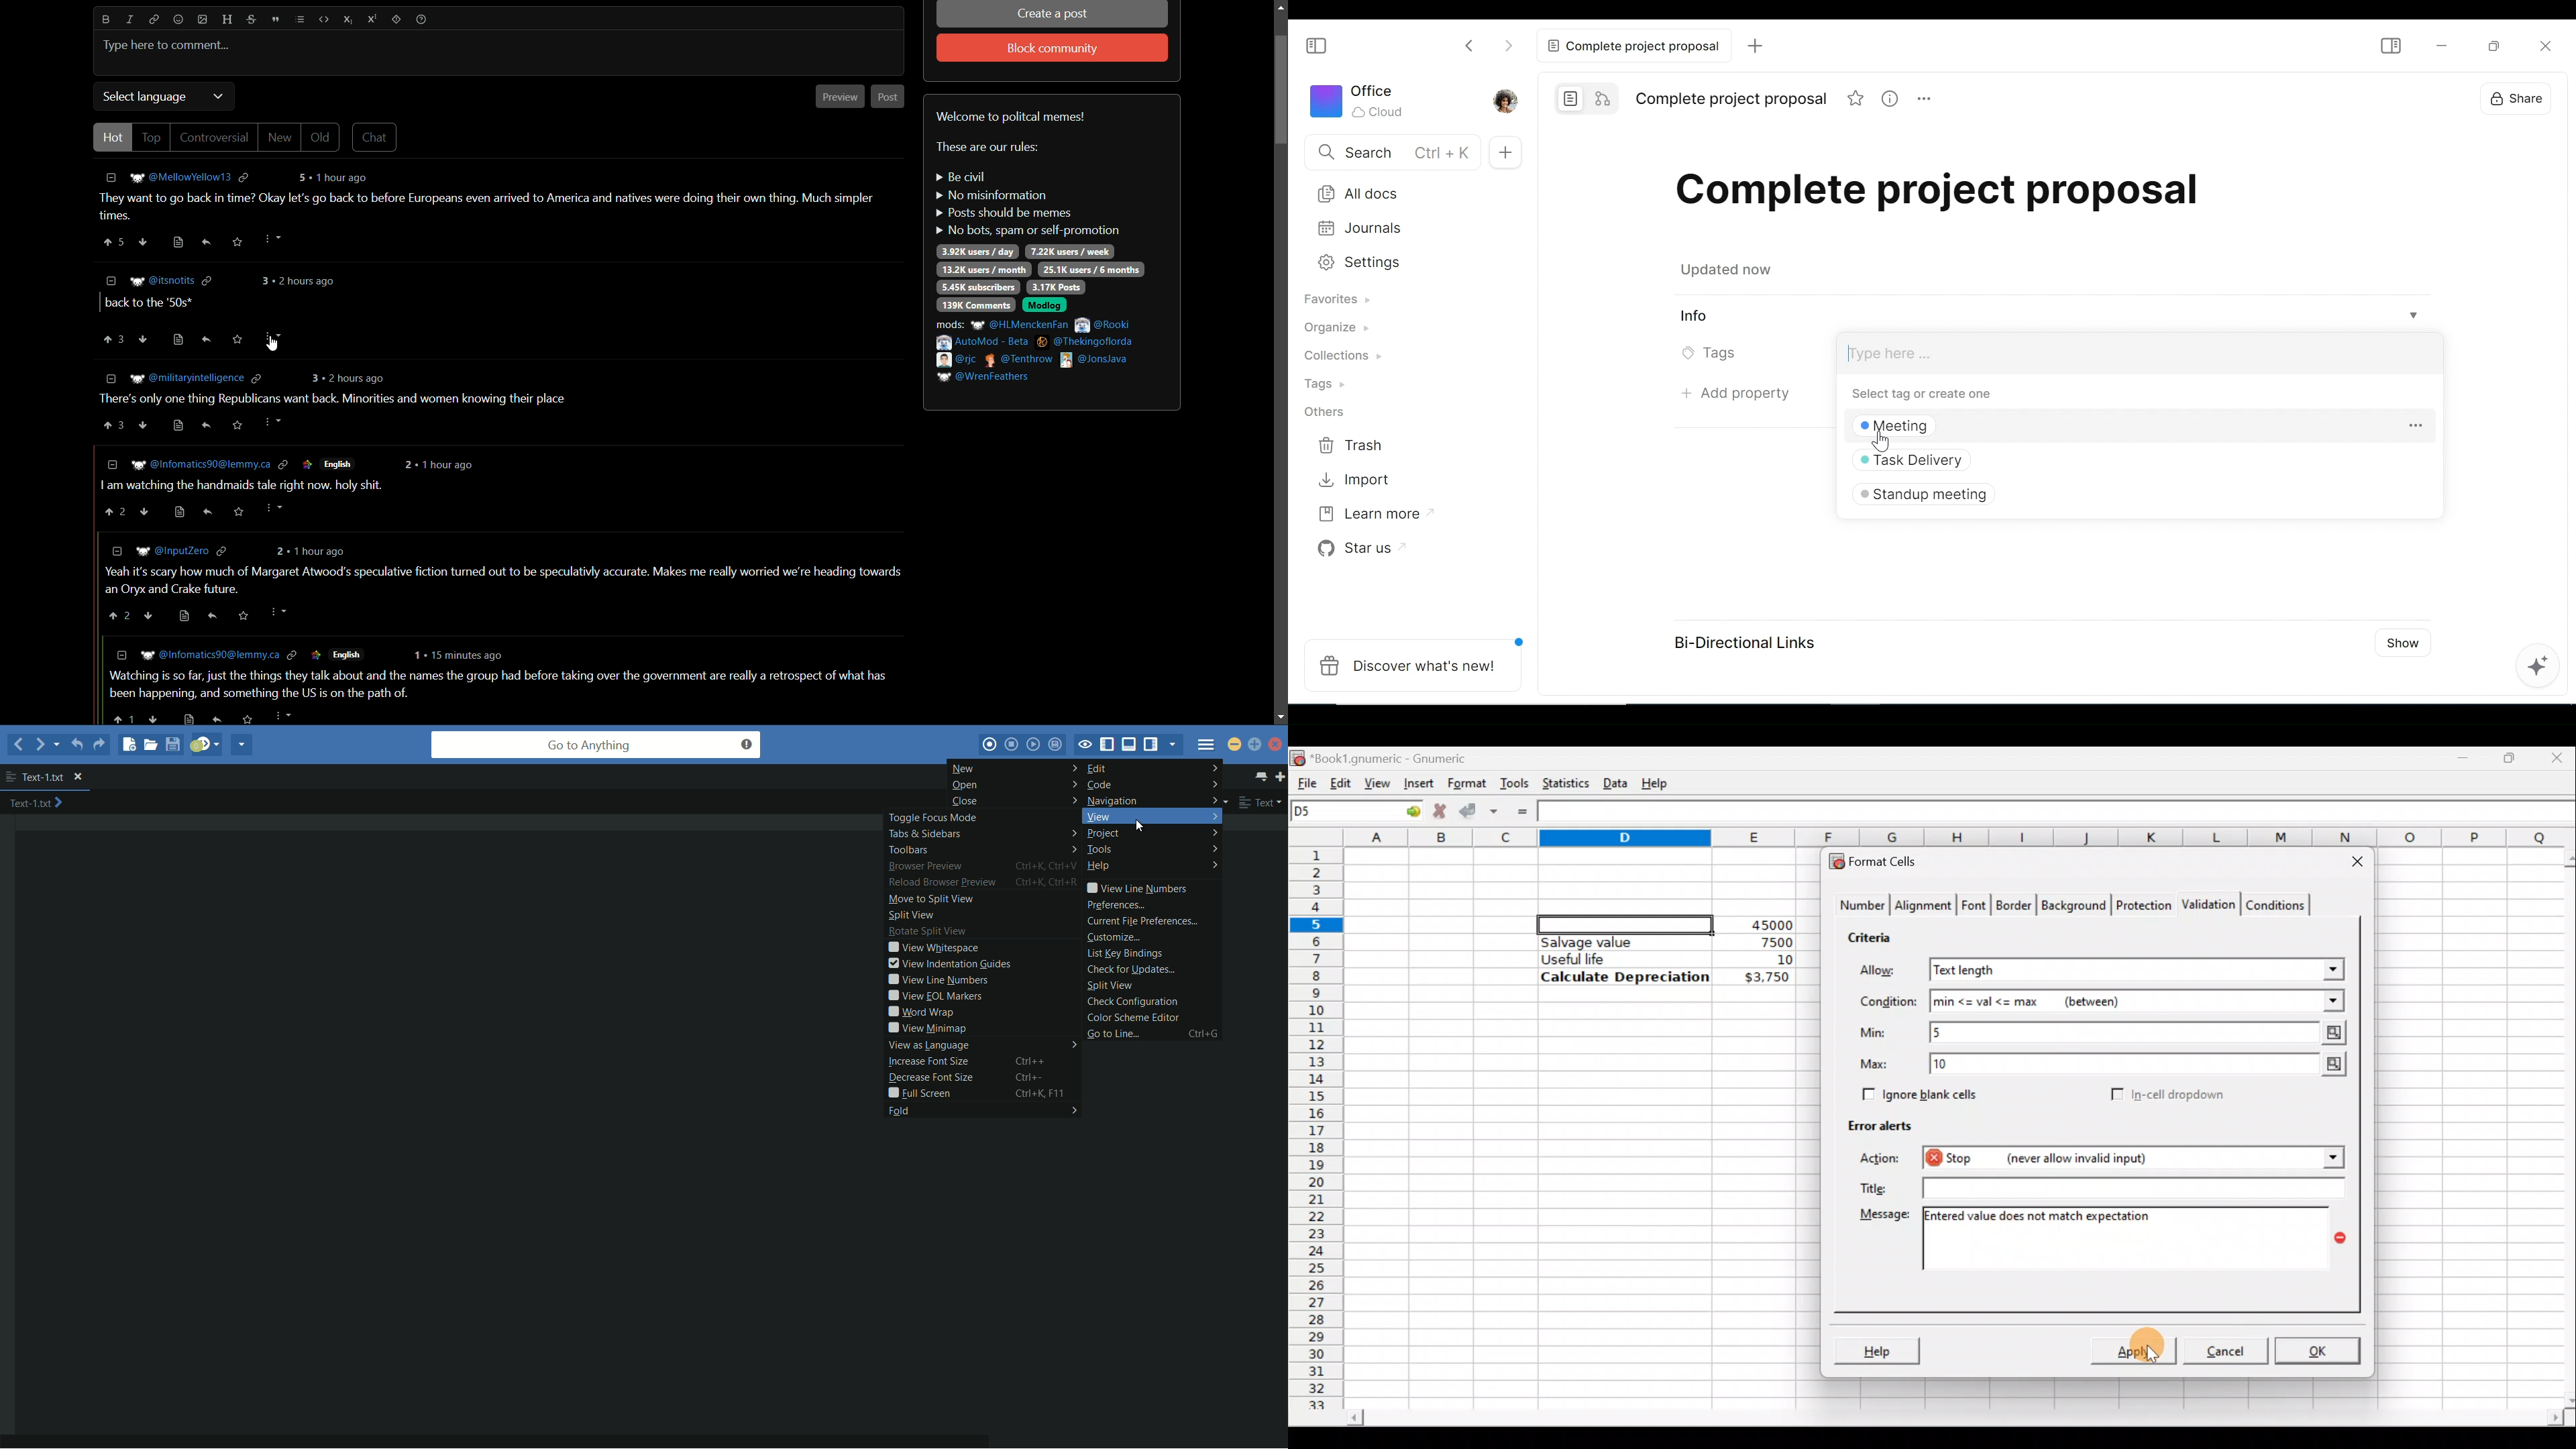  What do you see at coordinates (1522, 812) in the screenshot?
I see `Enter formula` at bounding box center [1522, 812].